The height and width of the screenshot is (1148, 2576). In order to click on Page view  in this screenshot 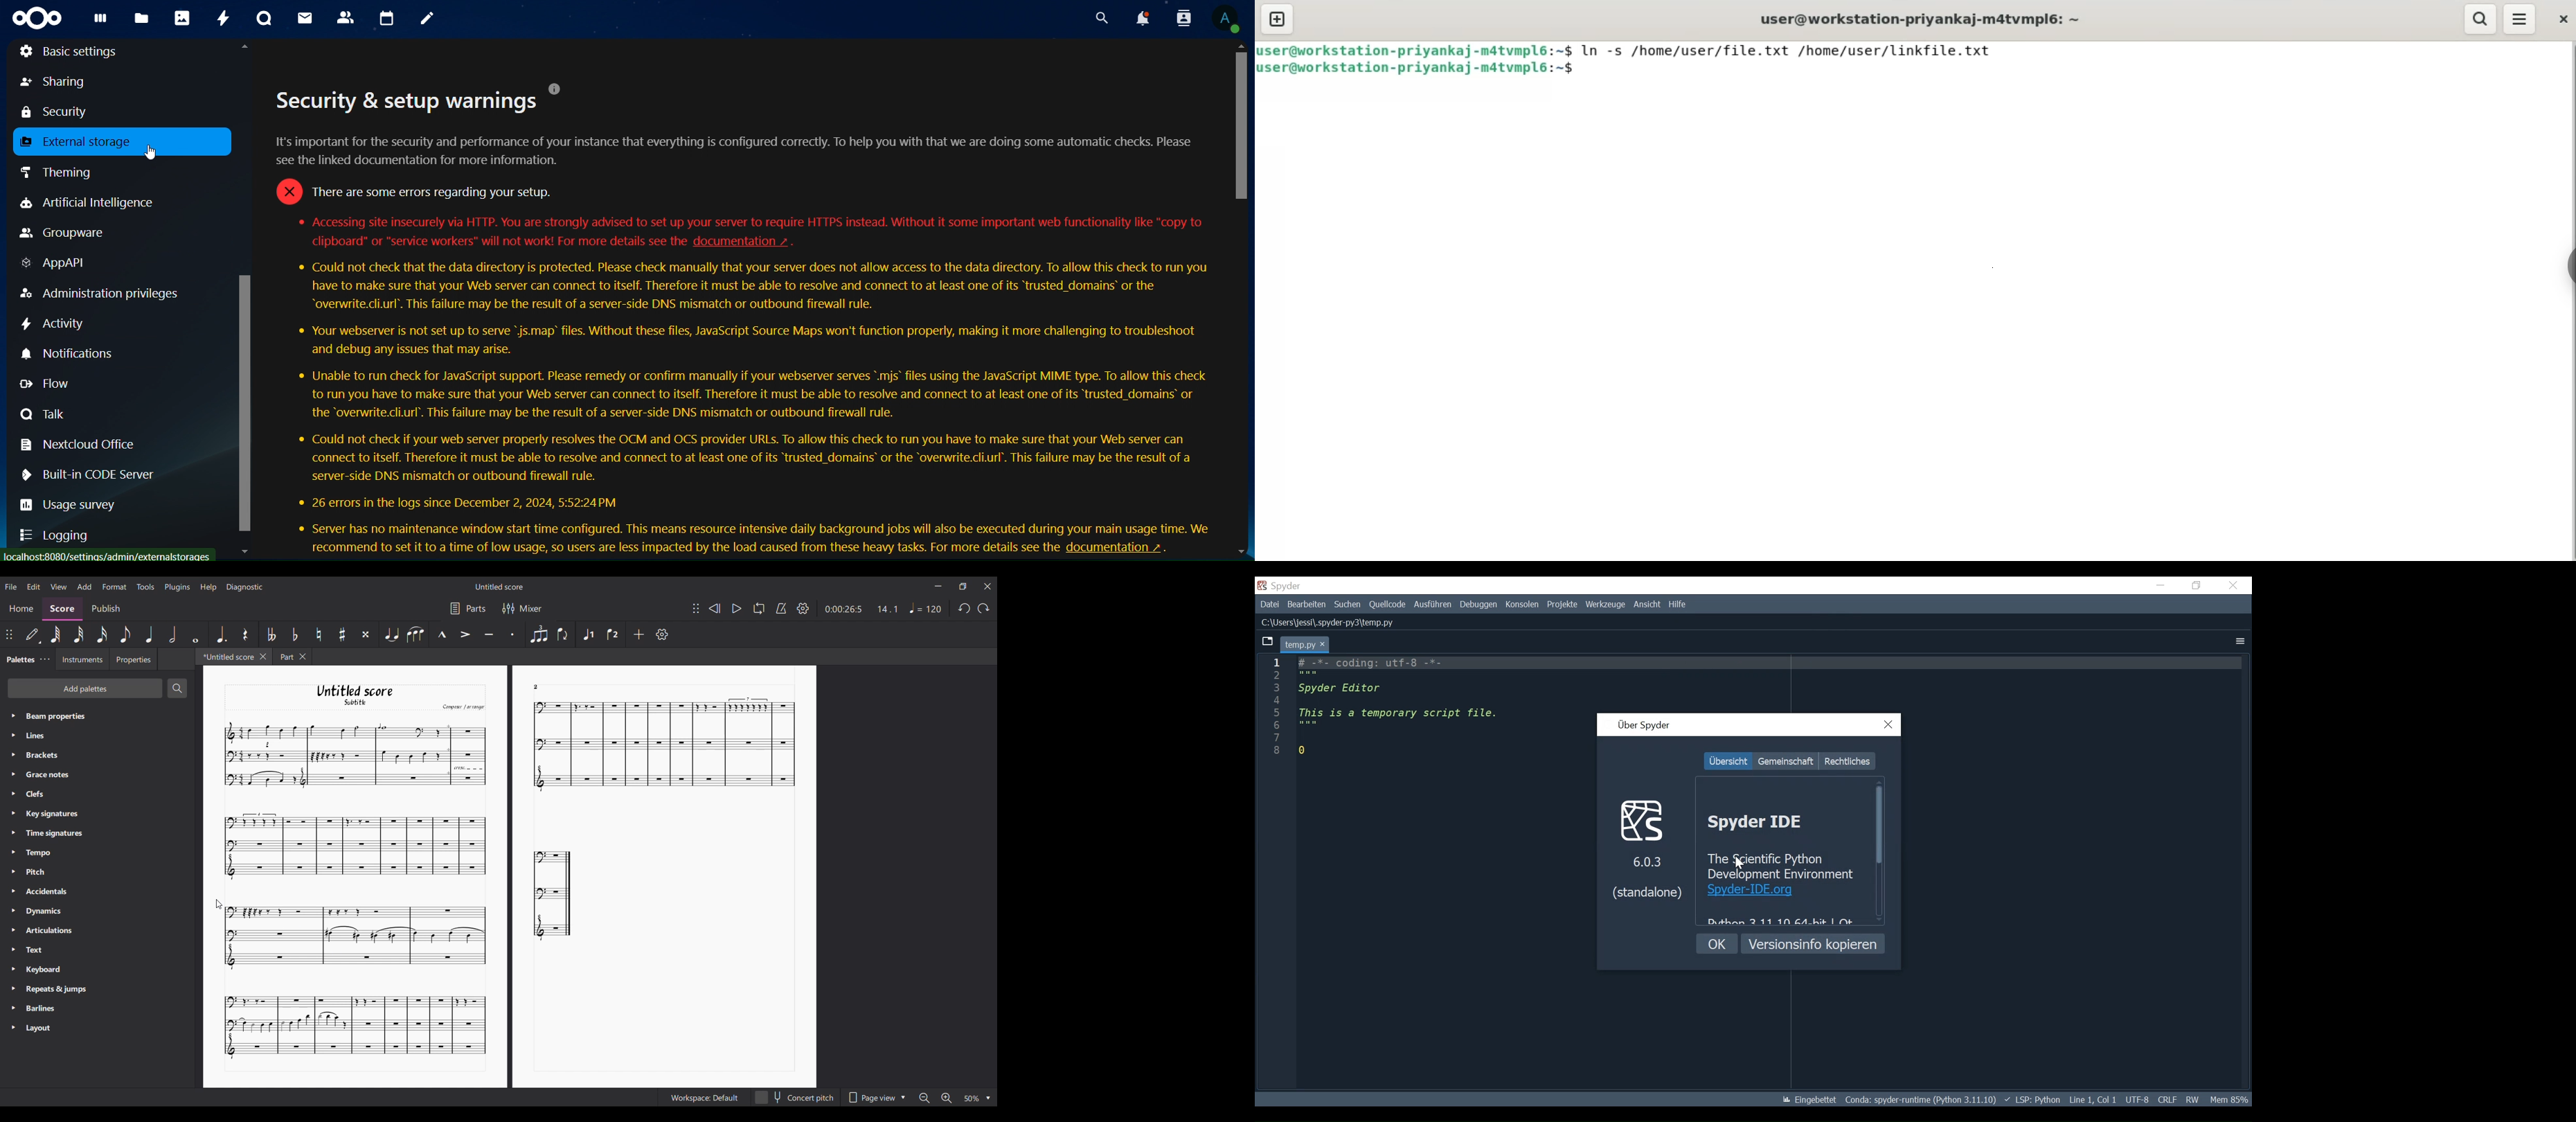, I will do `click(876, 1097)`.